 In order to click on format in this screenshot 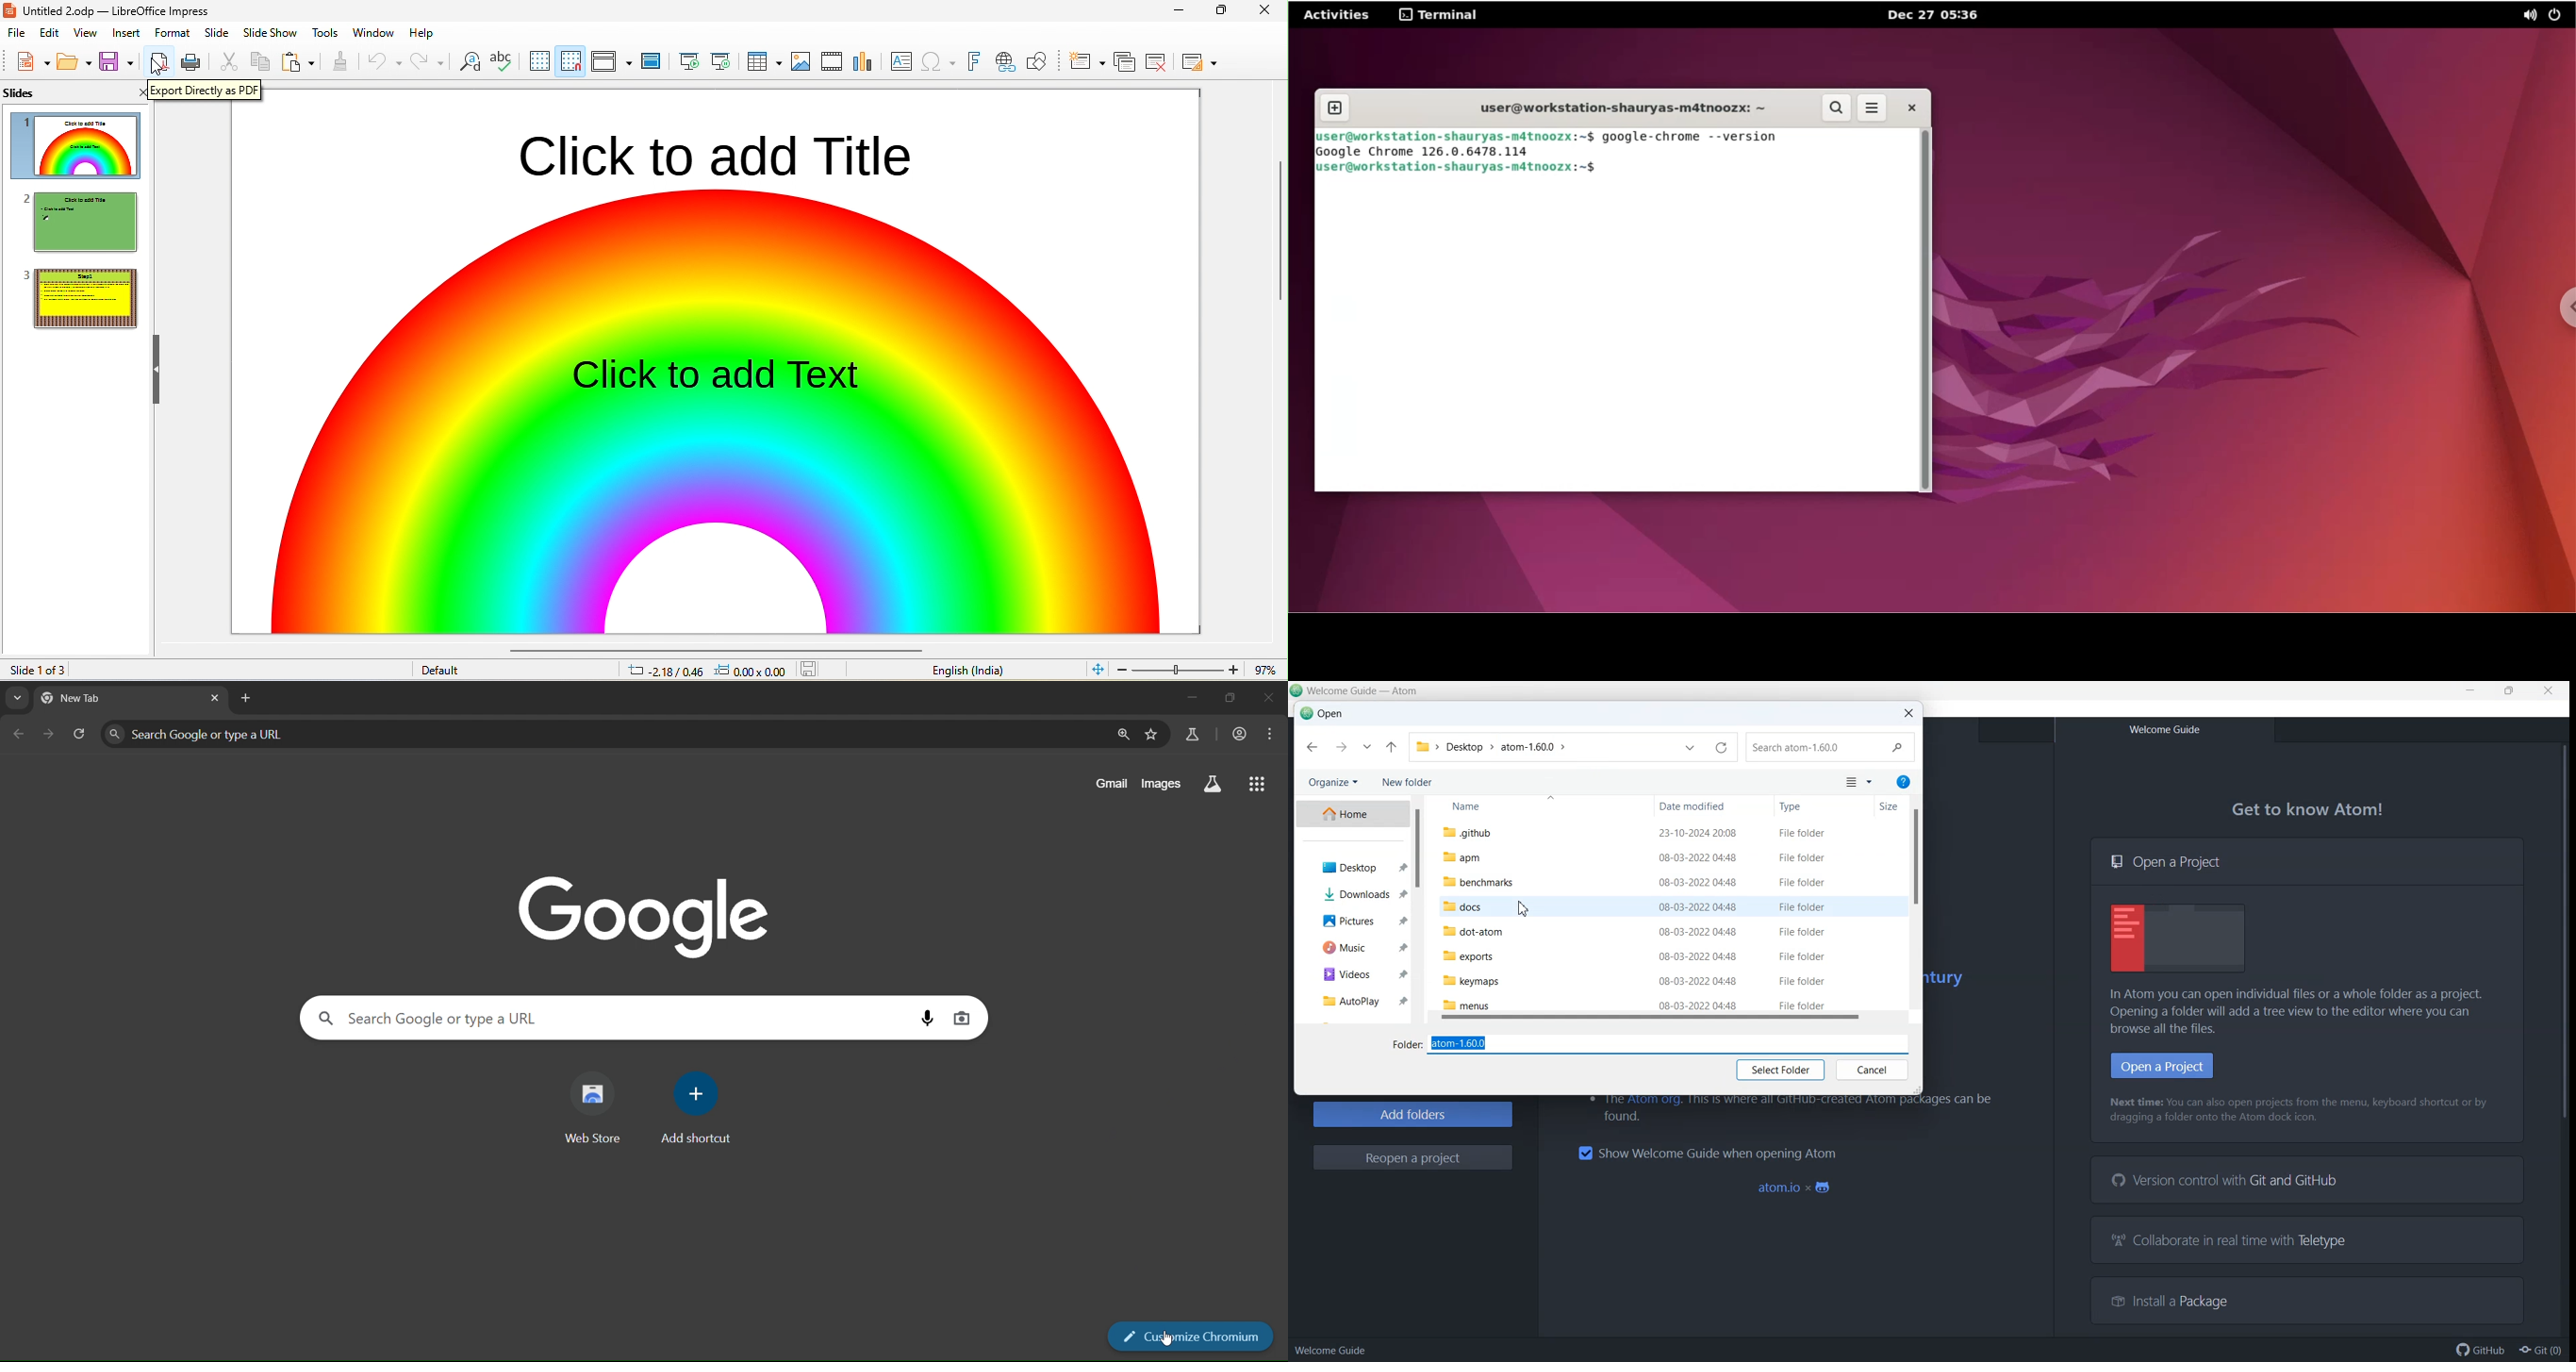, I will do `click(173, 33)`.